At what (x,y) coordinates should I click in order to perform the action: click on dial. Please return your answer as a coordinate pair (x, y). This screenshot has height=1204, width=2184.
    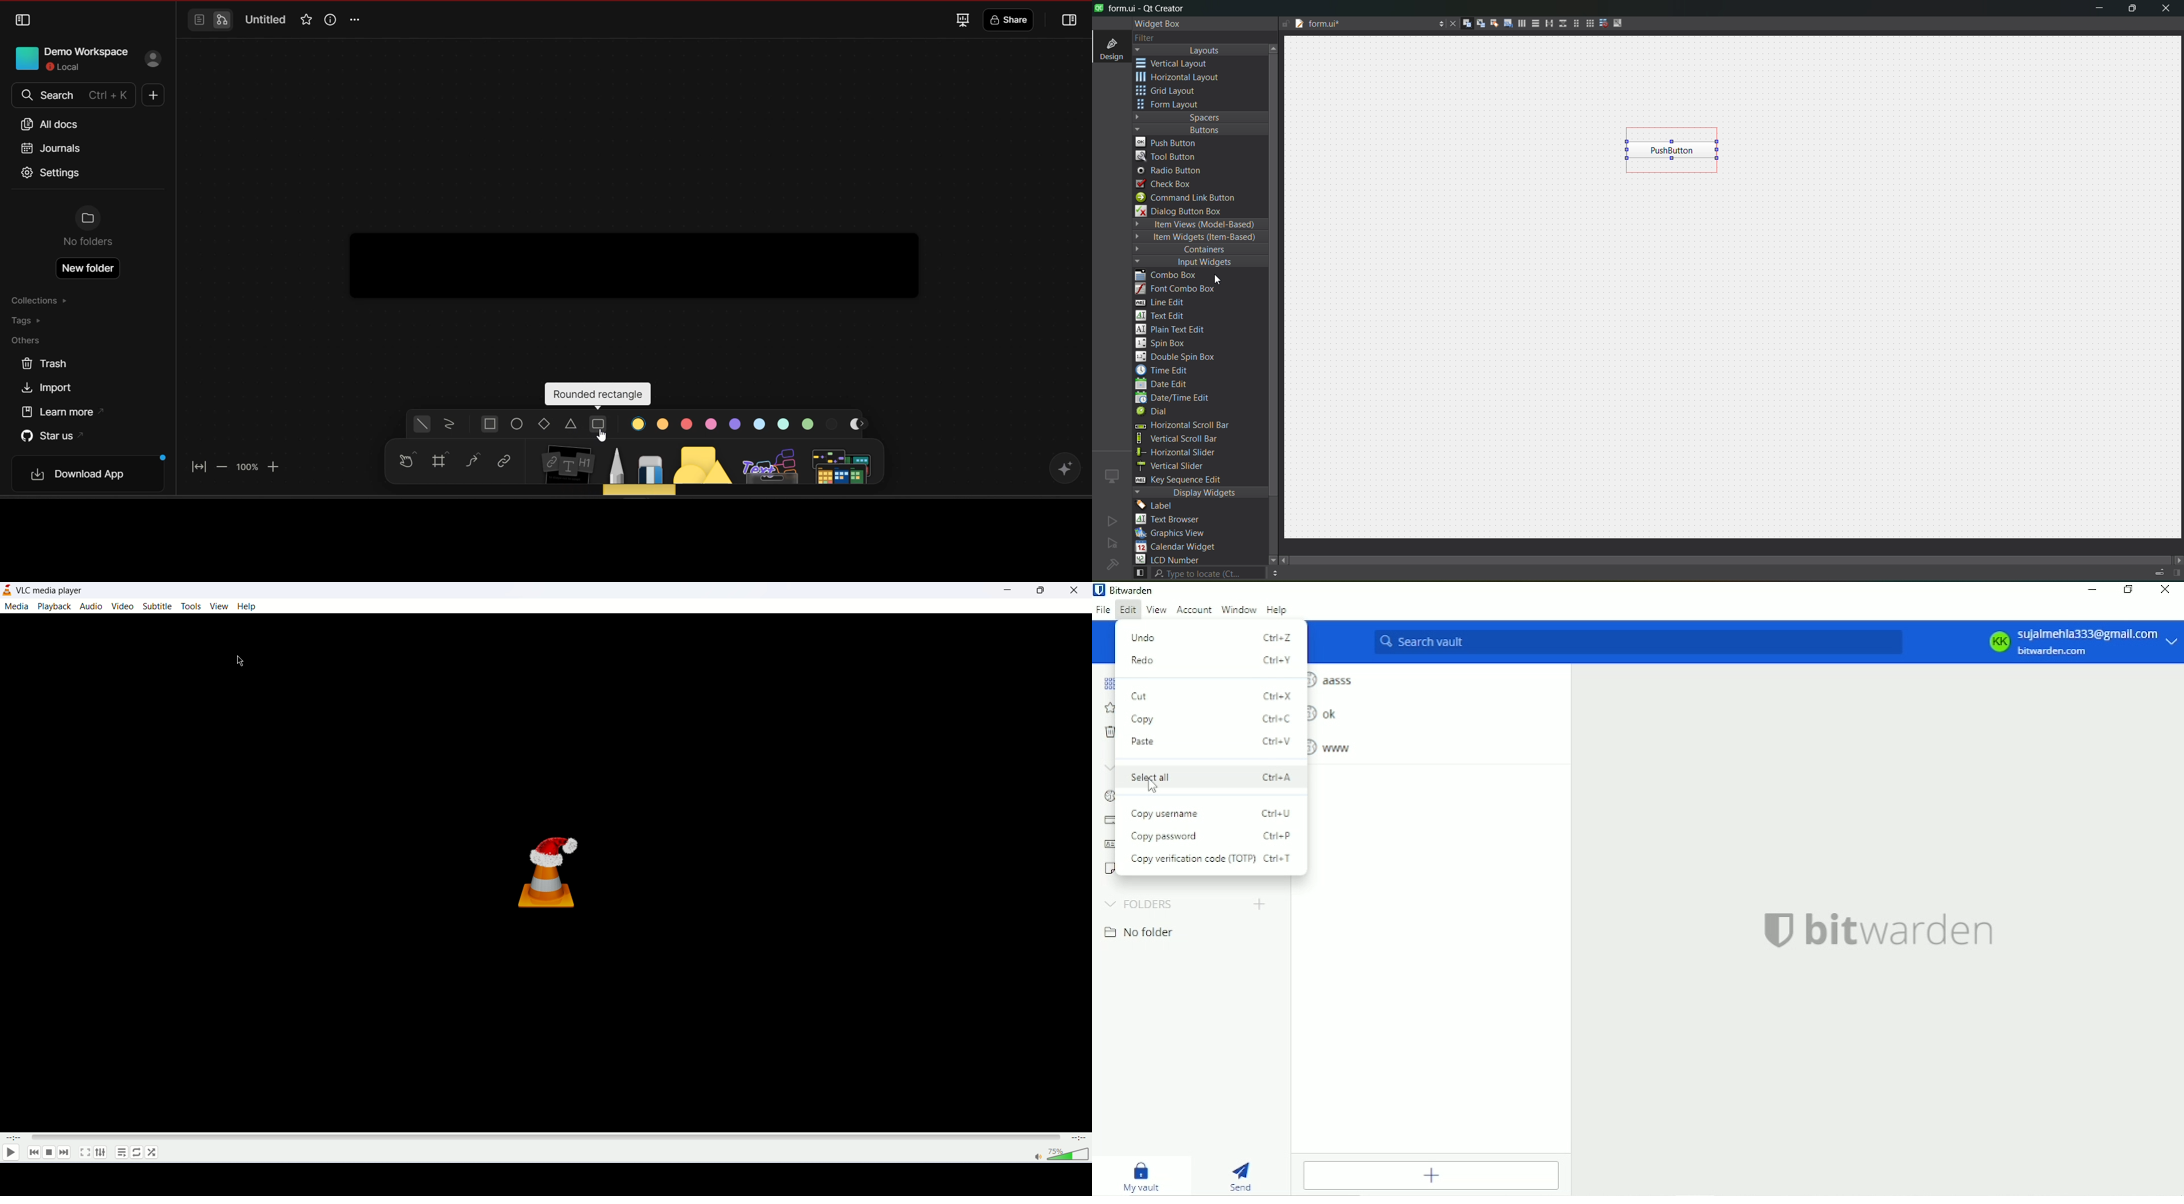
    Looking at the image, I should click on (1156, 413).